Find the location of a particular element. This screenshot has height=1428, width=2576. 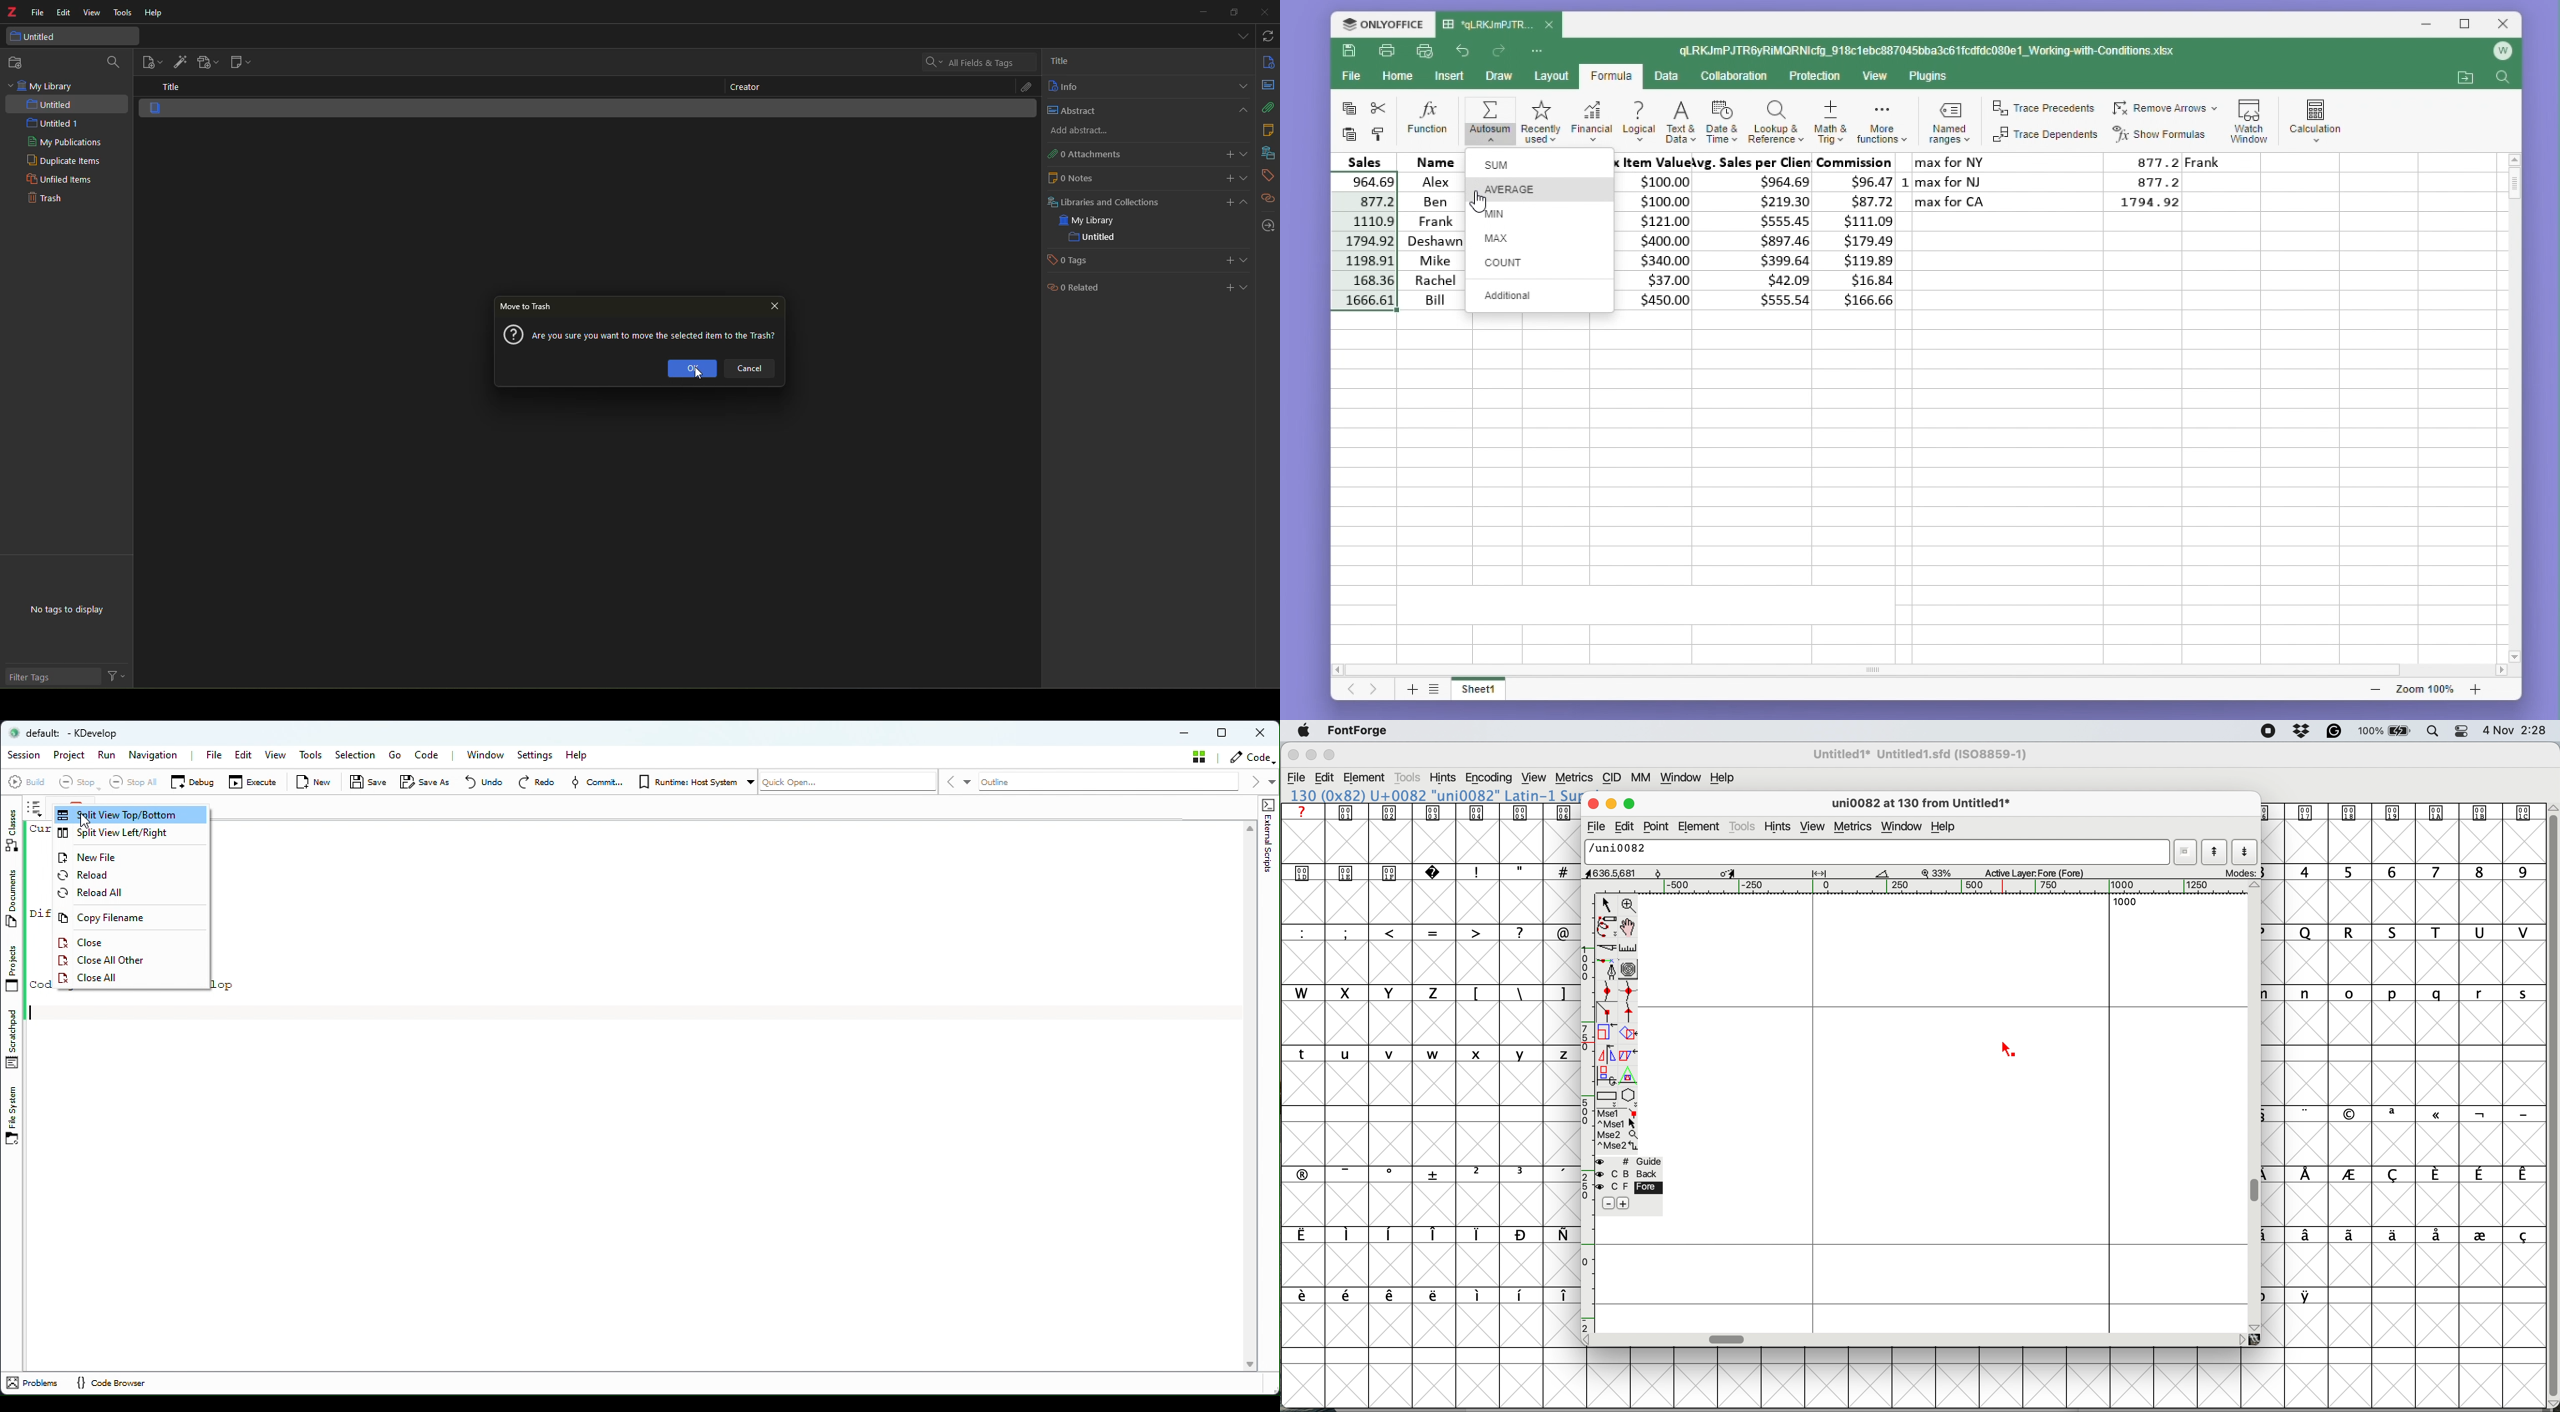

edit is located at coordinates (1622, 827).